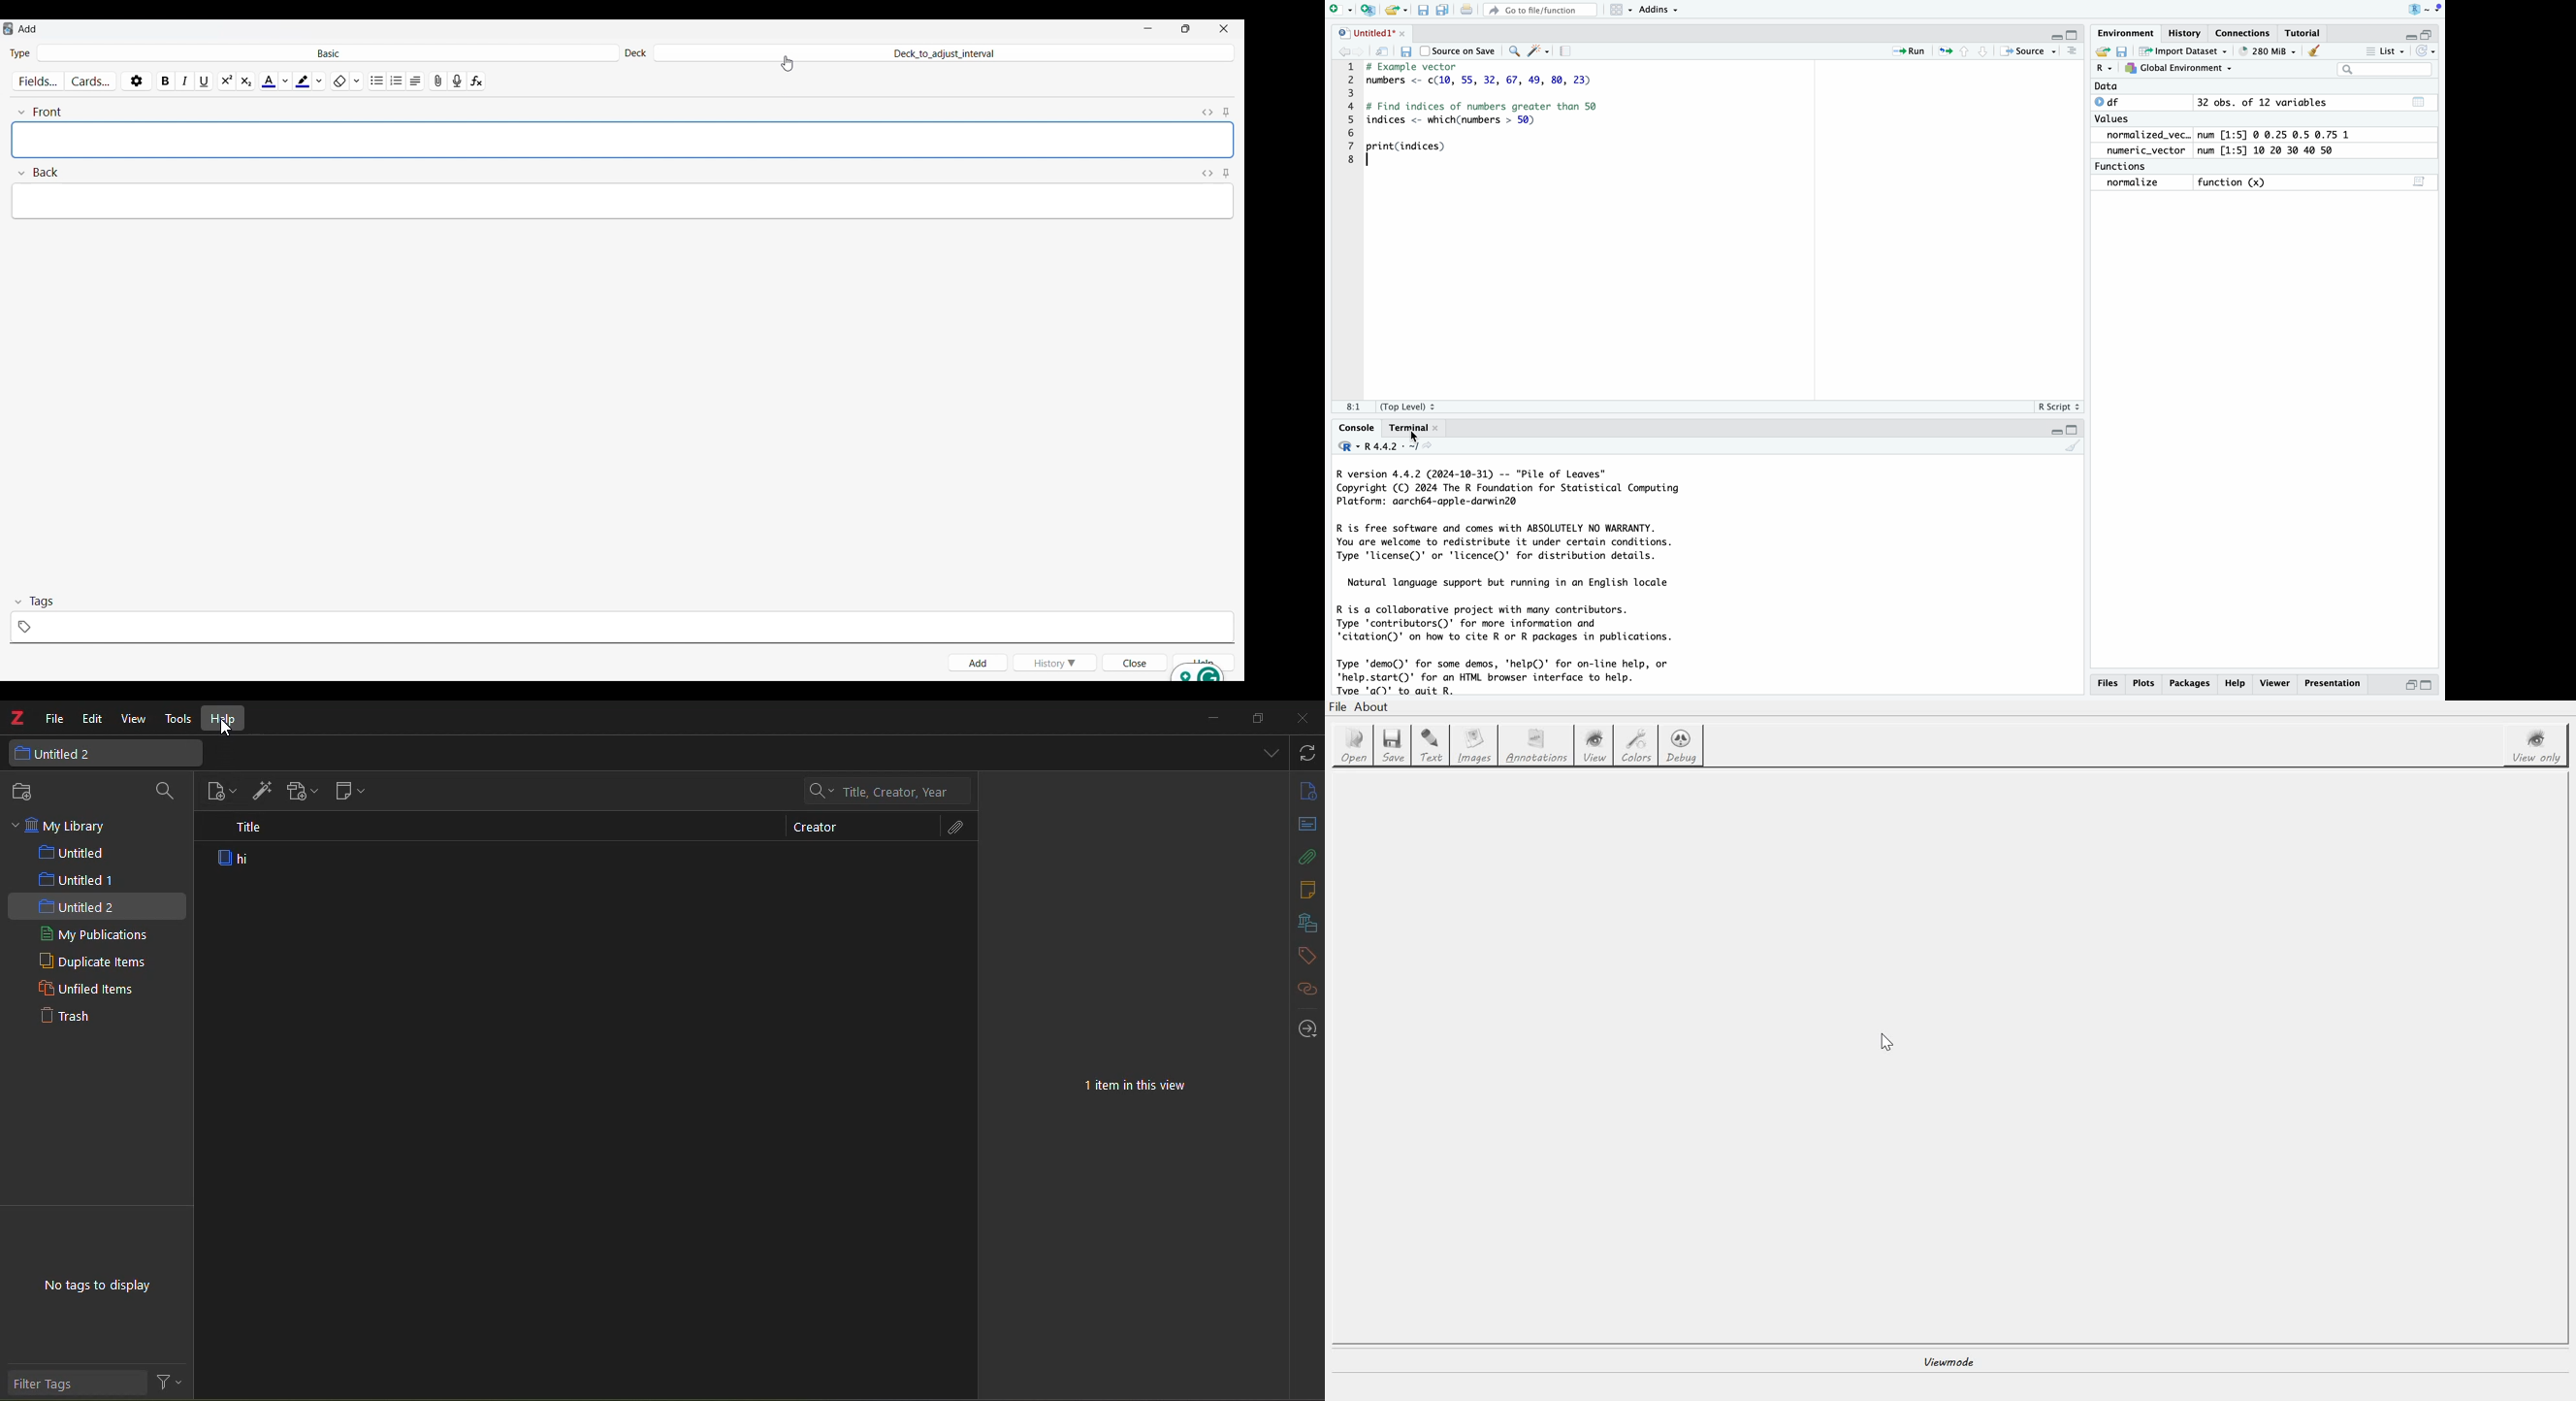  I want to click on Source on Save, so click(1459, 51).